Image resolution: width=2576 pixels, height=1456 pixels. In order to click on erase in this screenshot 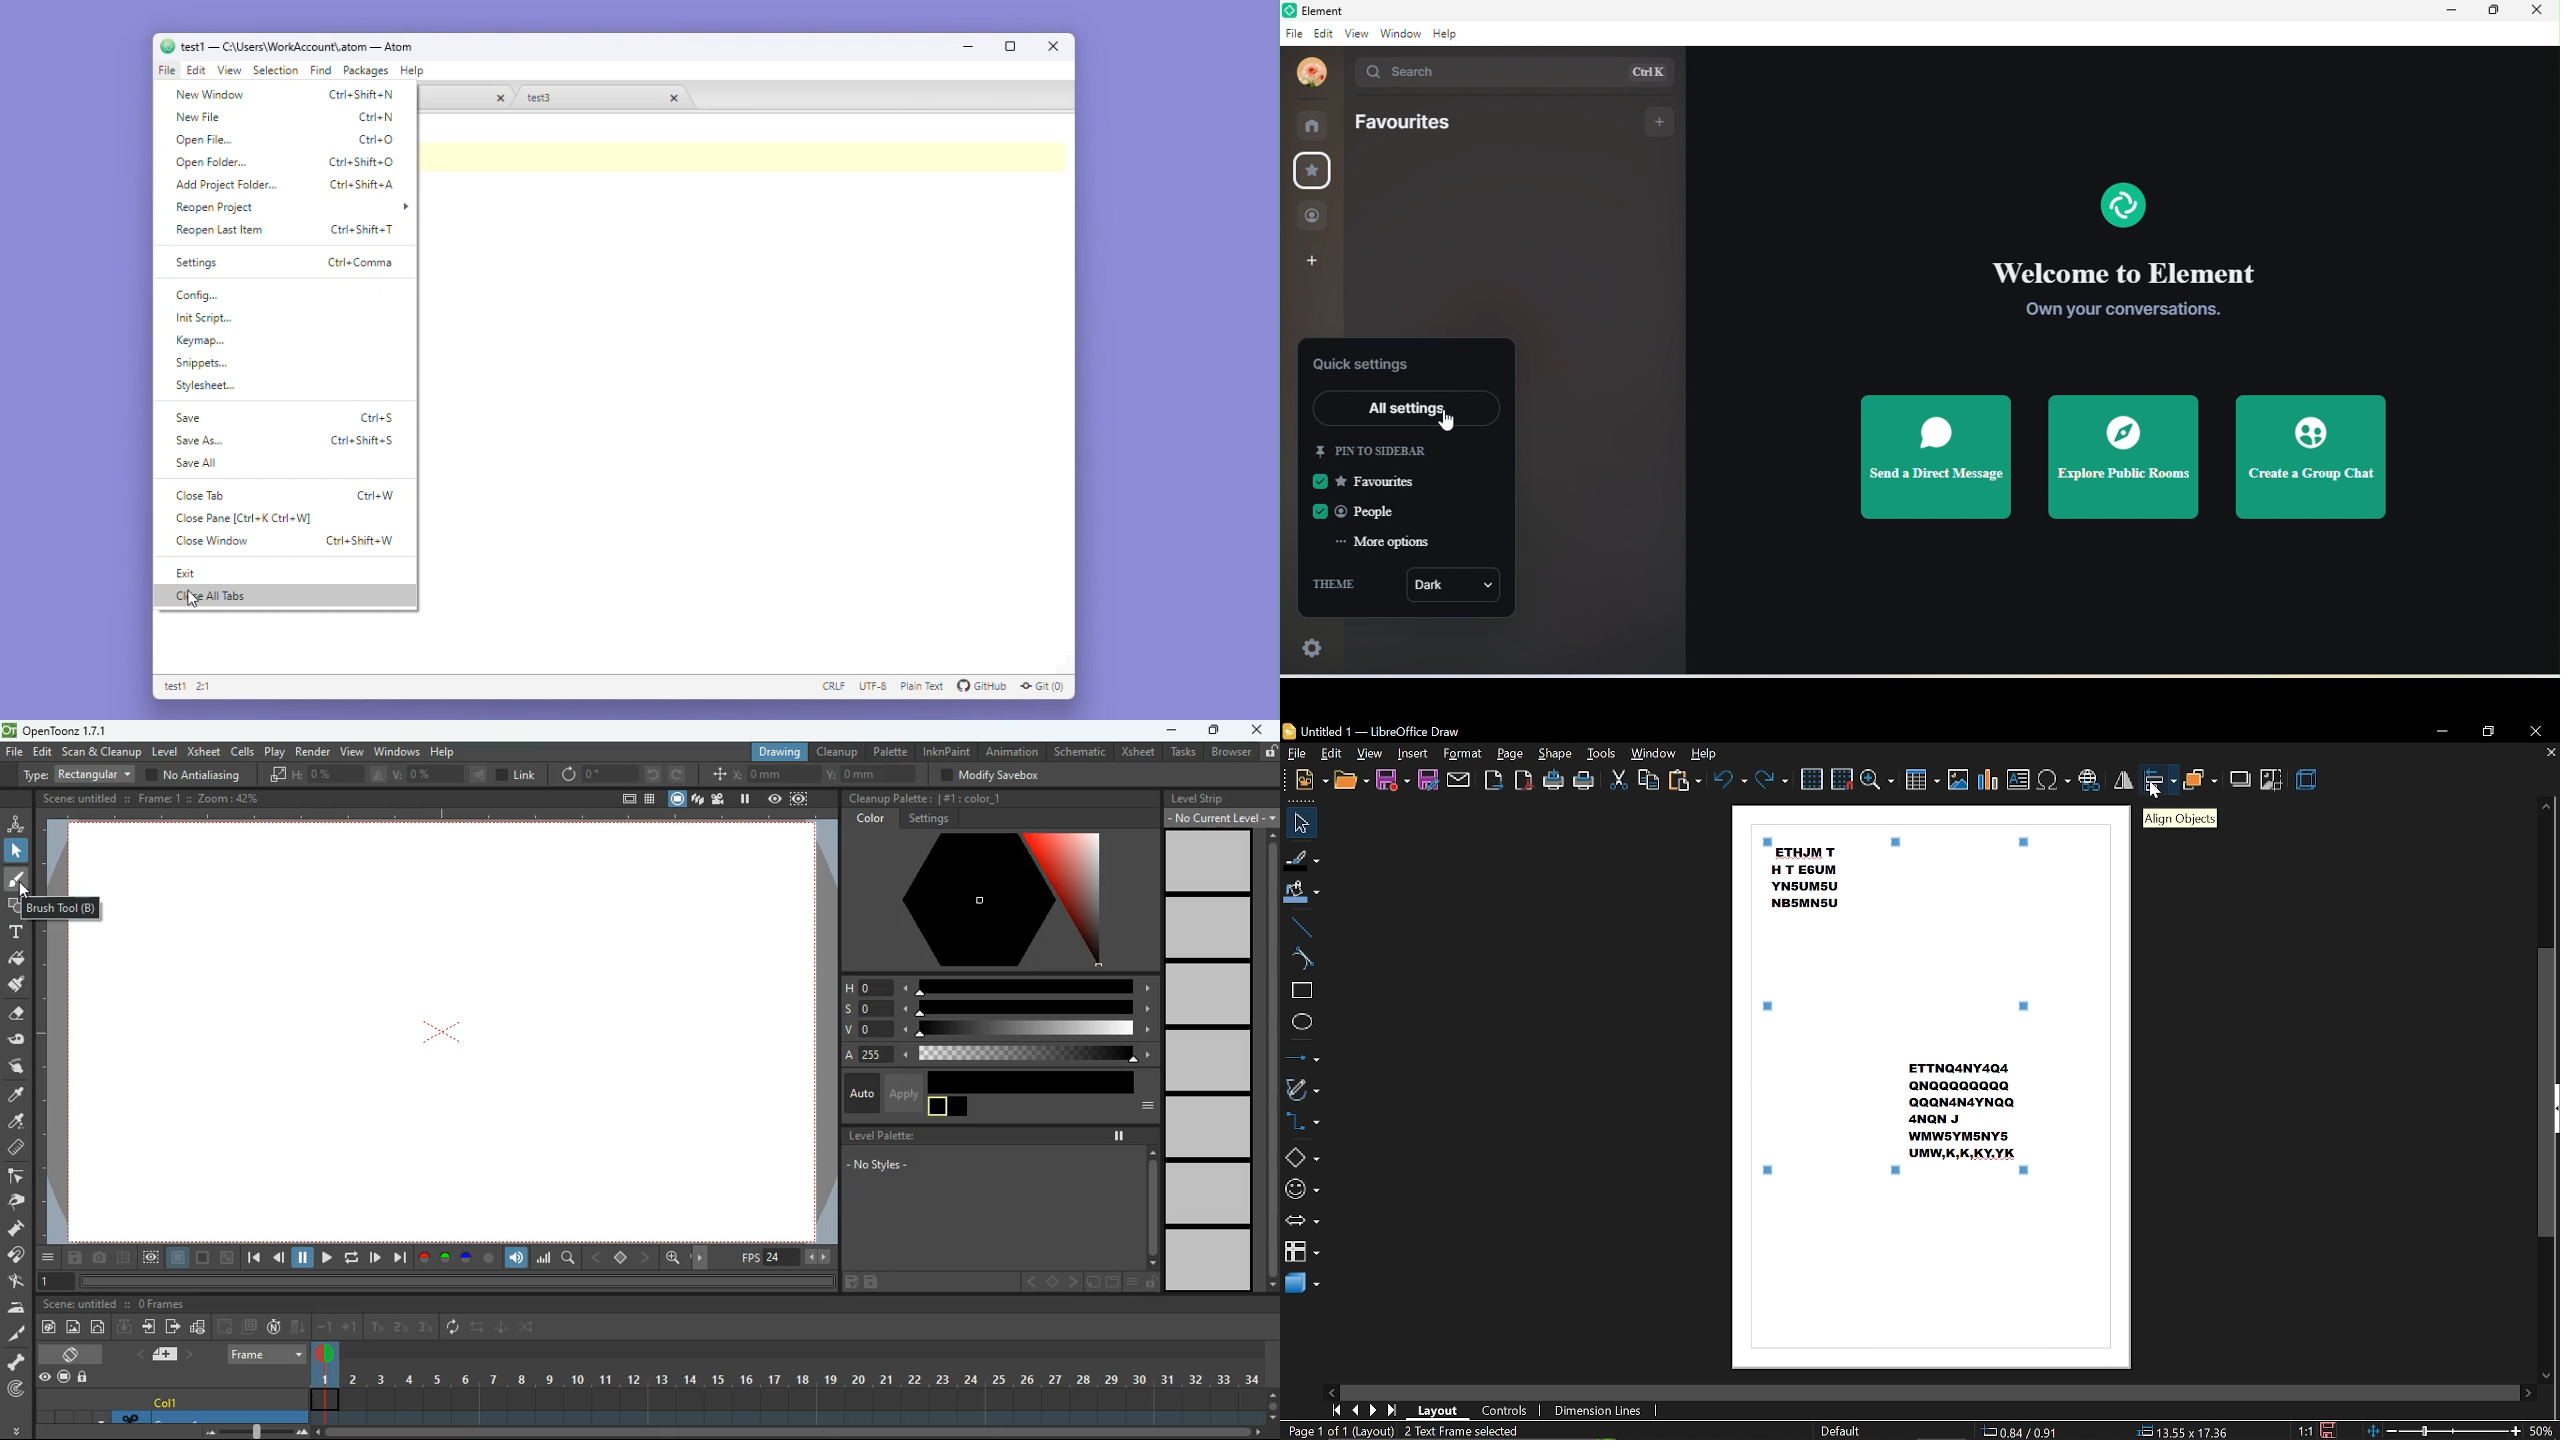, I will do `click(14, 1015)`.